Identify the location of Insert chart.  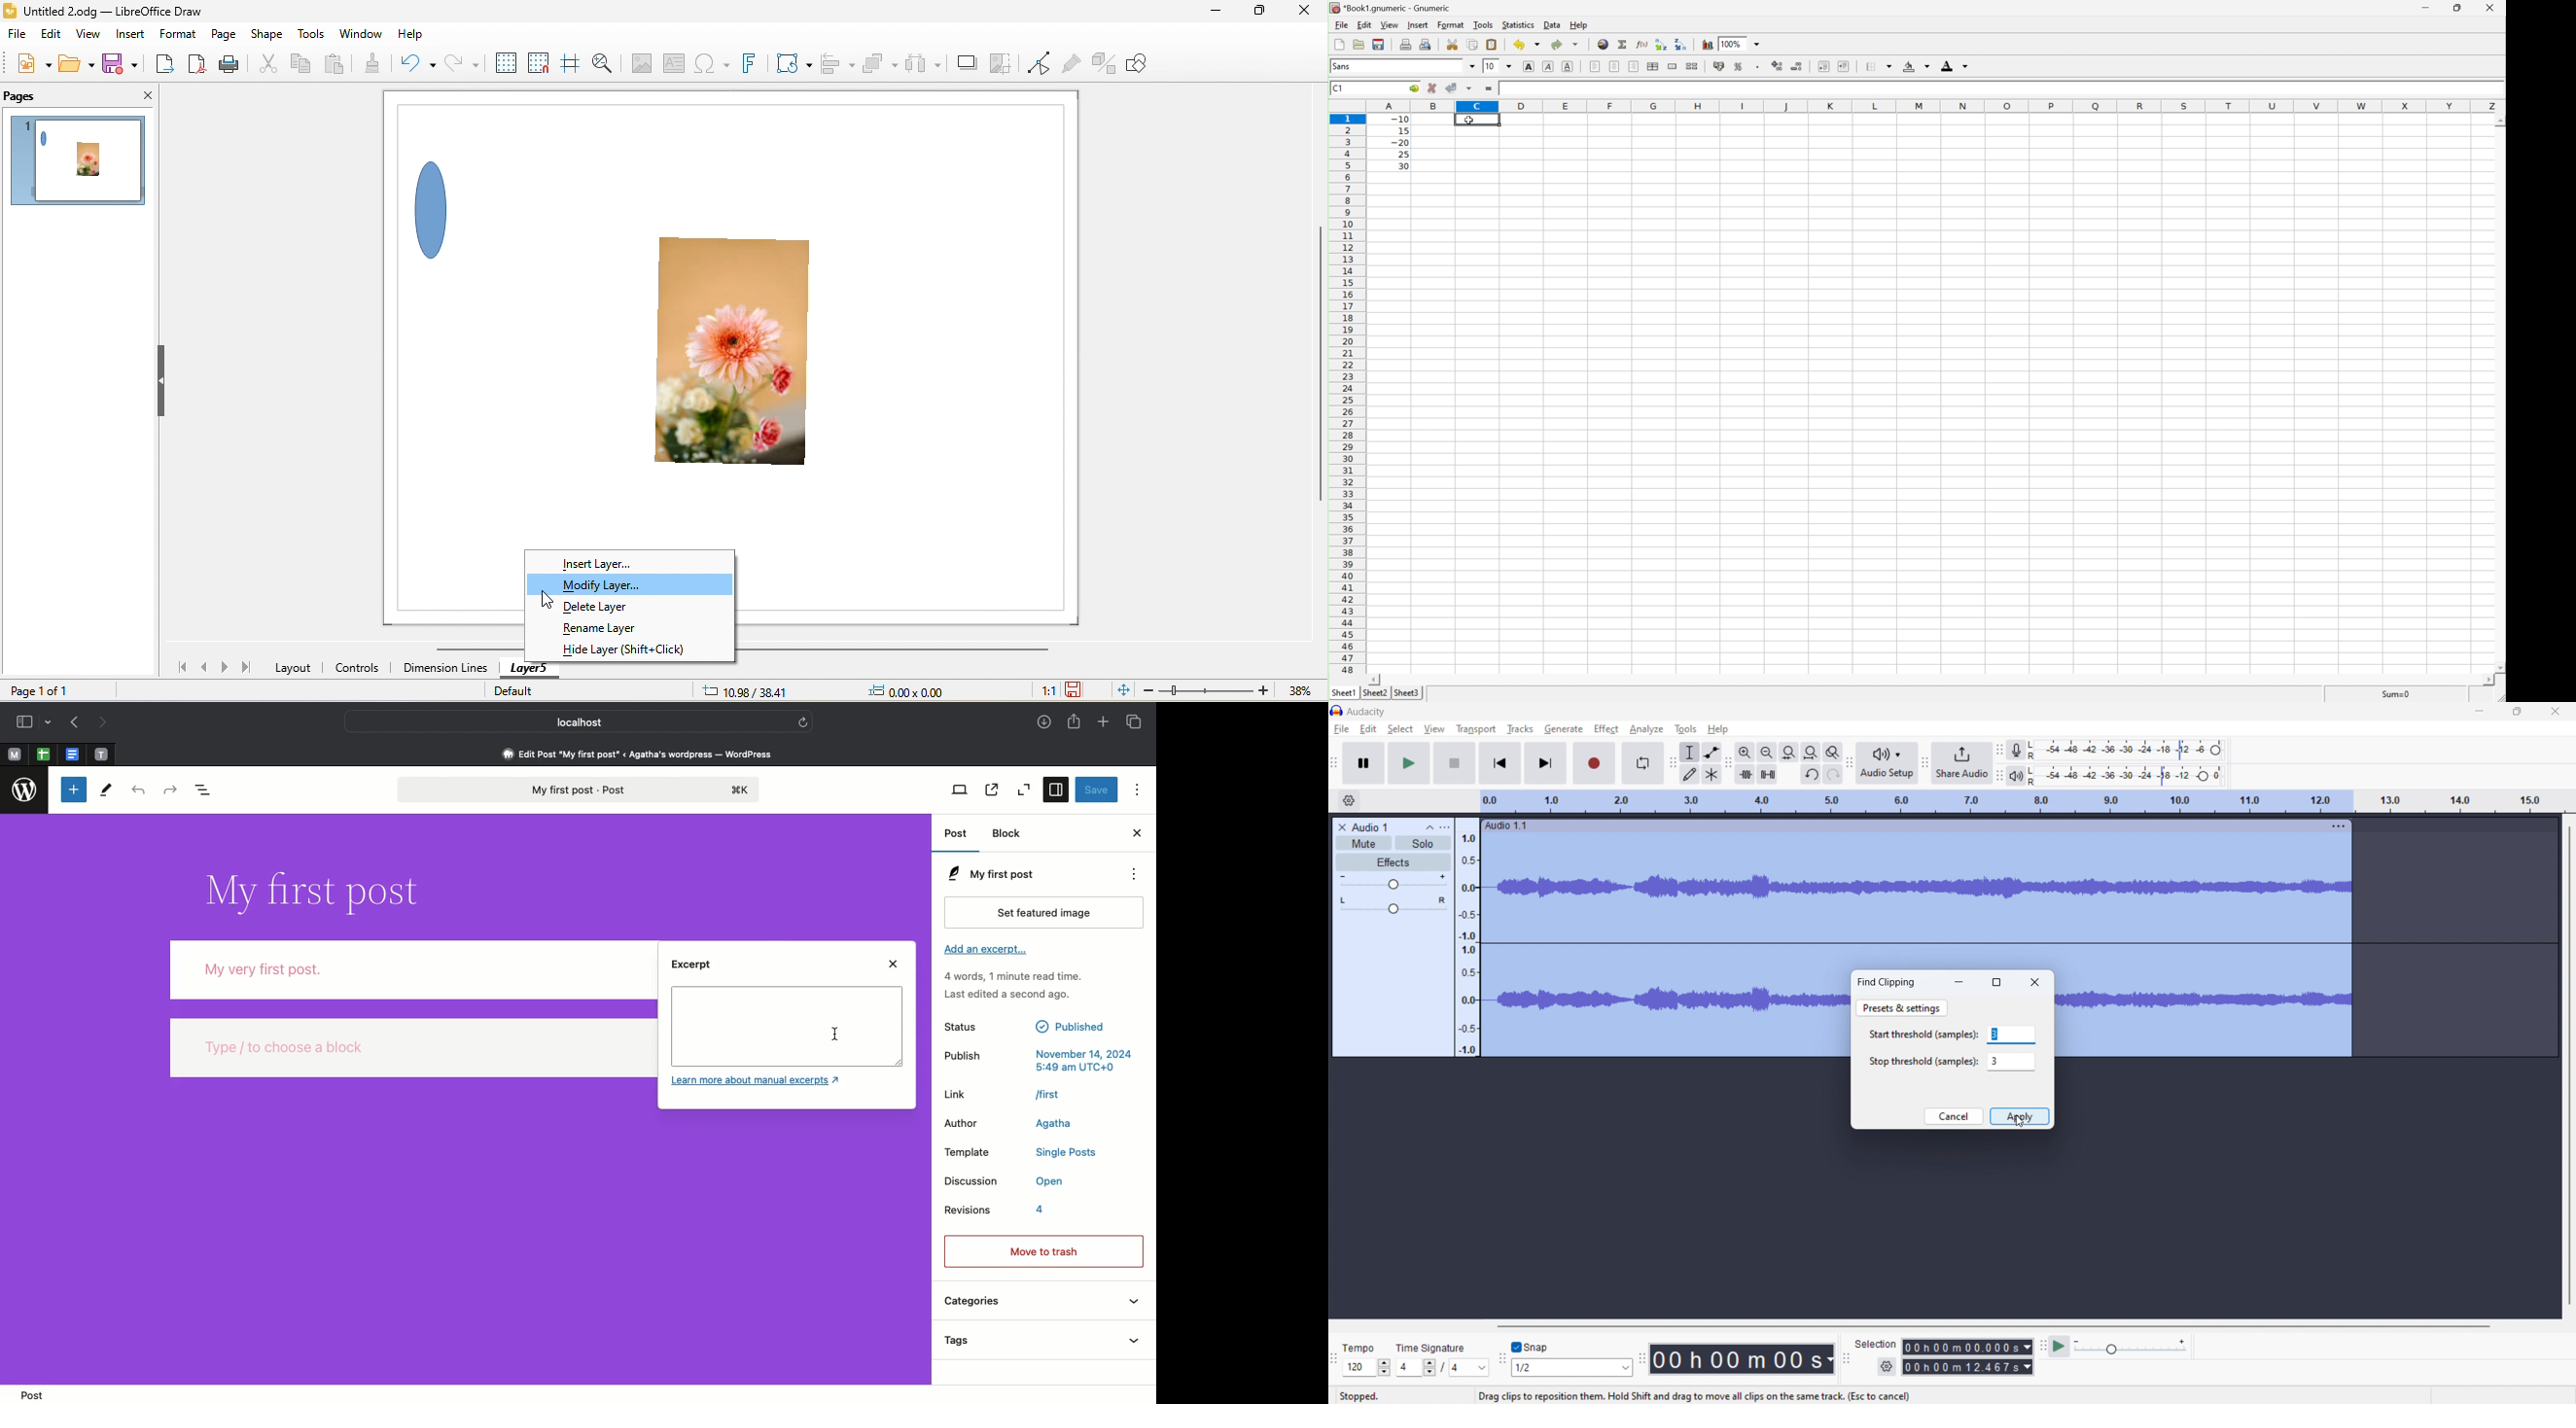
(1707, 43).